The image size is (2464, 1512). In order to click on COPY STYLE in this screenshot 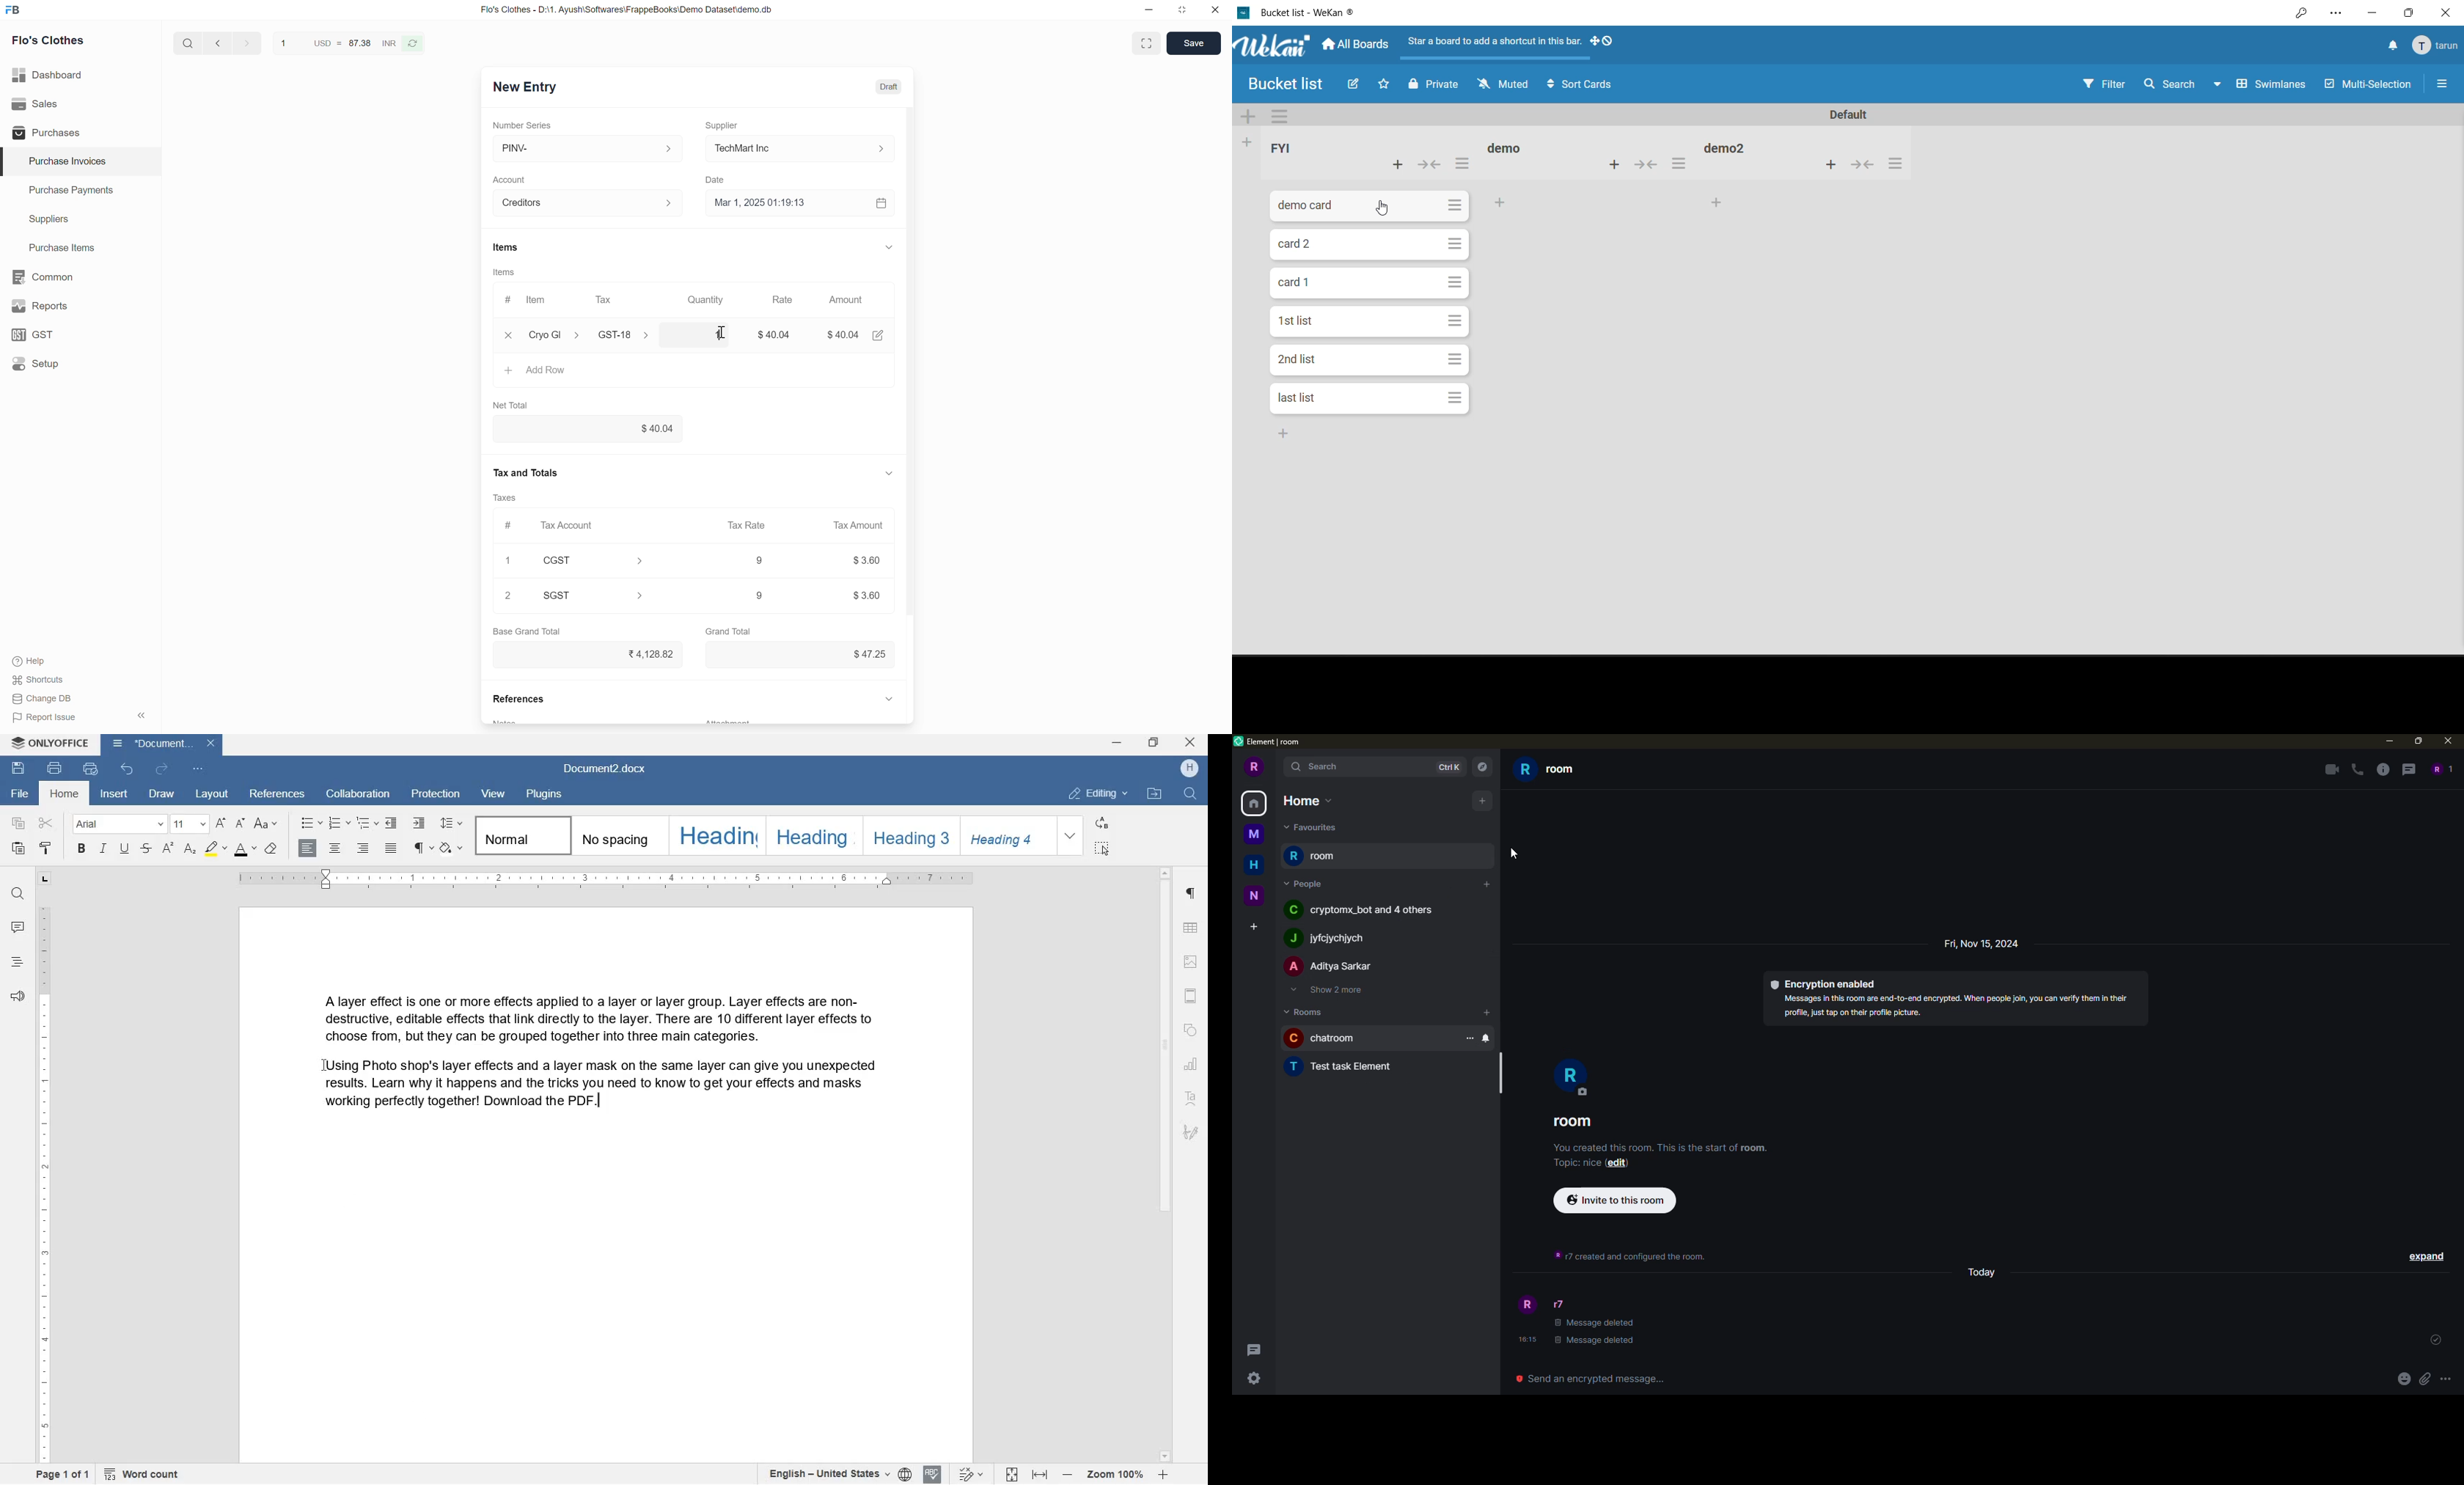, I will do `click(47, 849)`.